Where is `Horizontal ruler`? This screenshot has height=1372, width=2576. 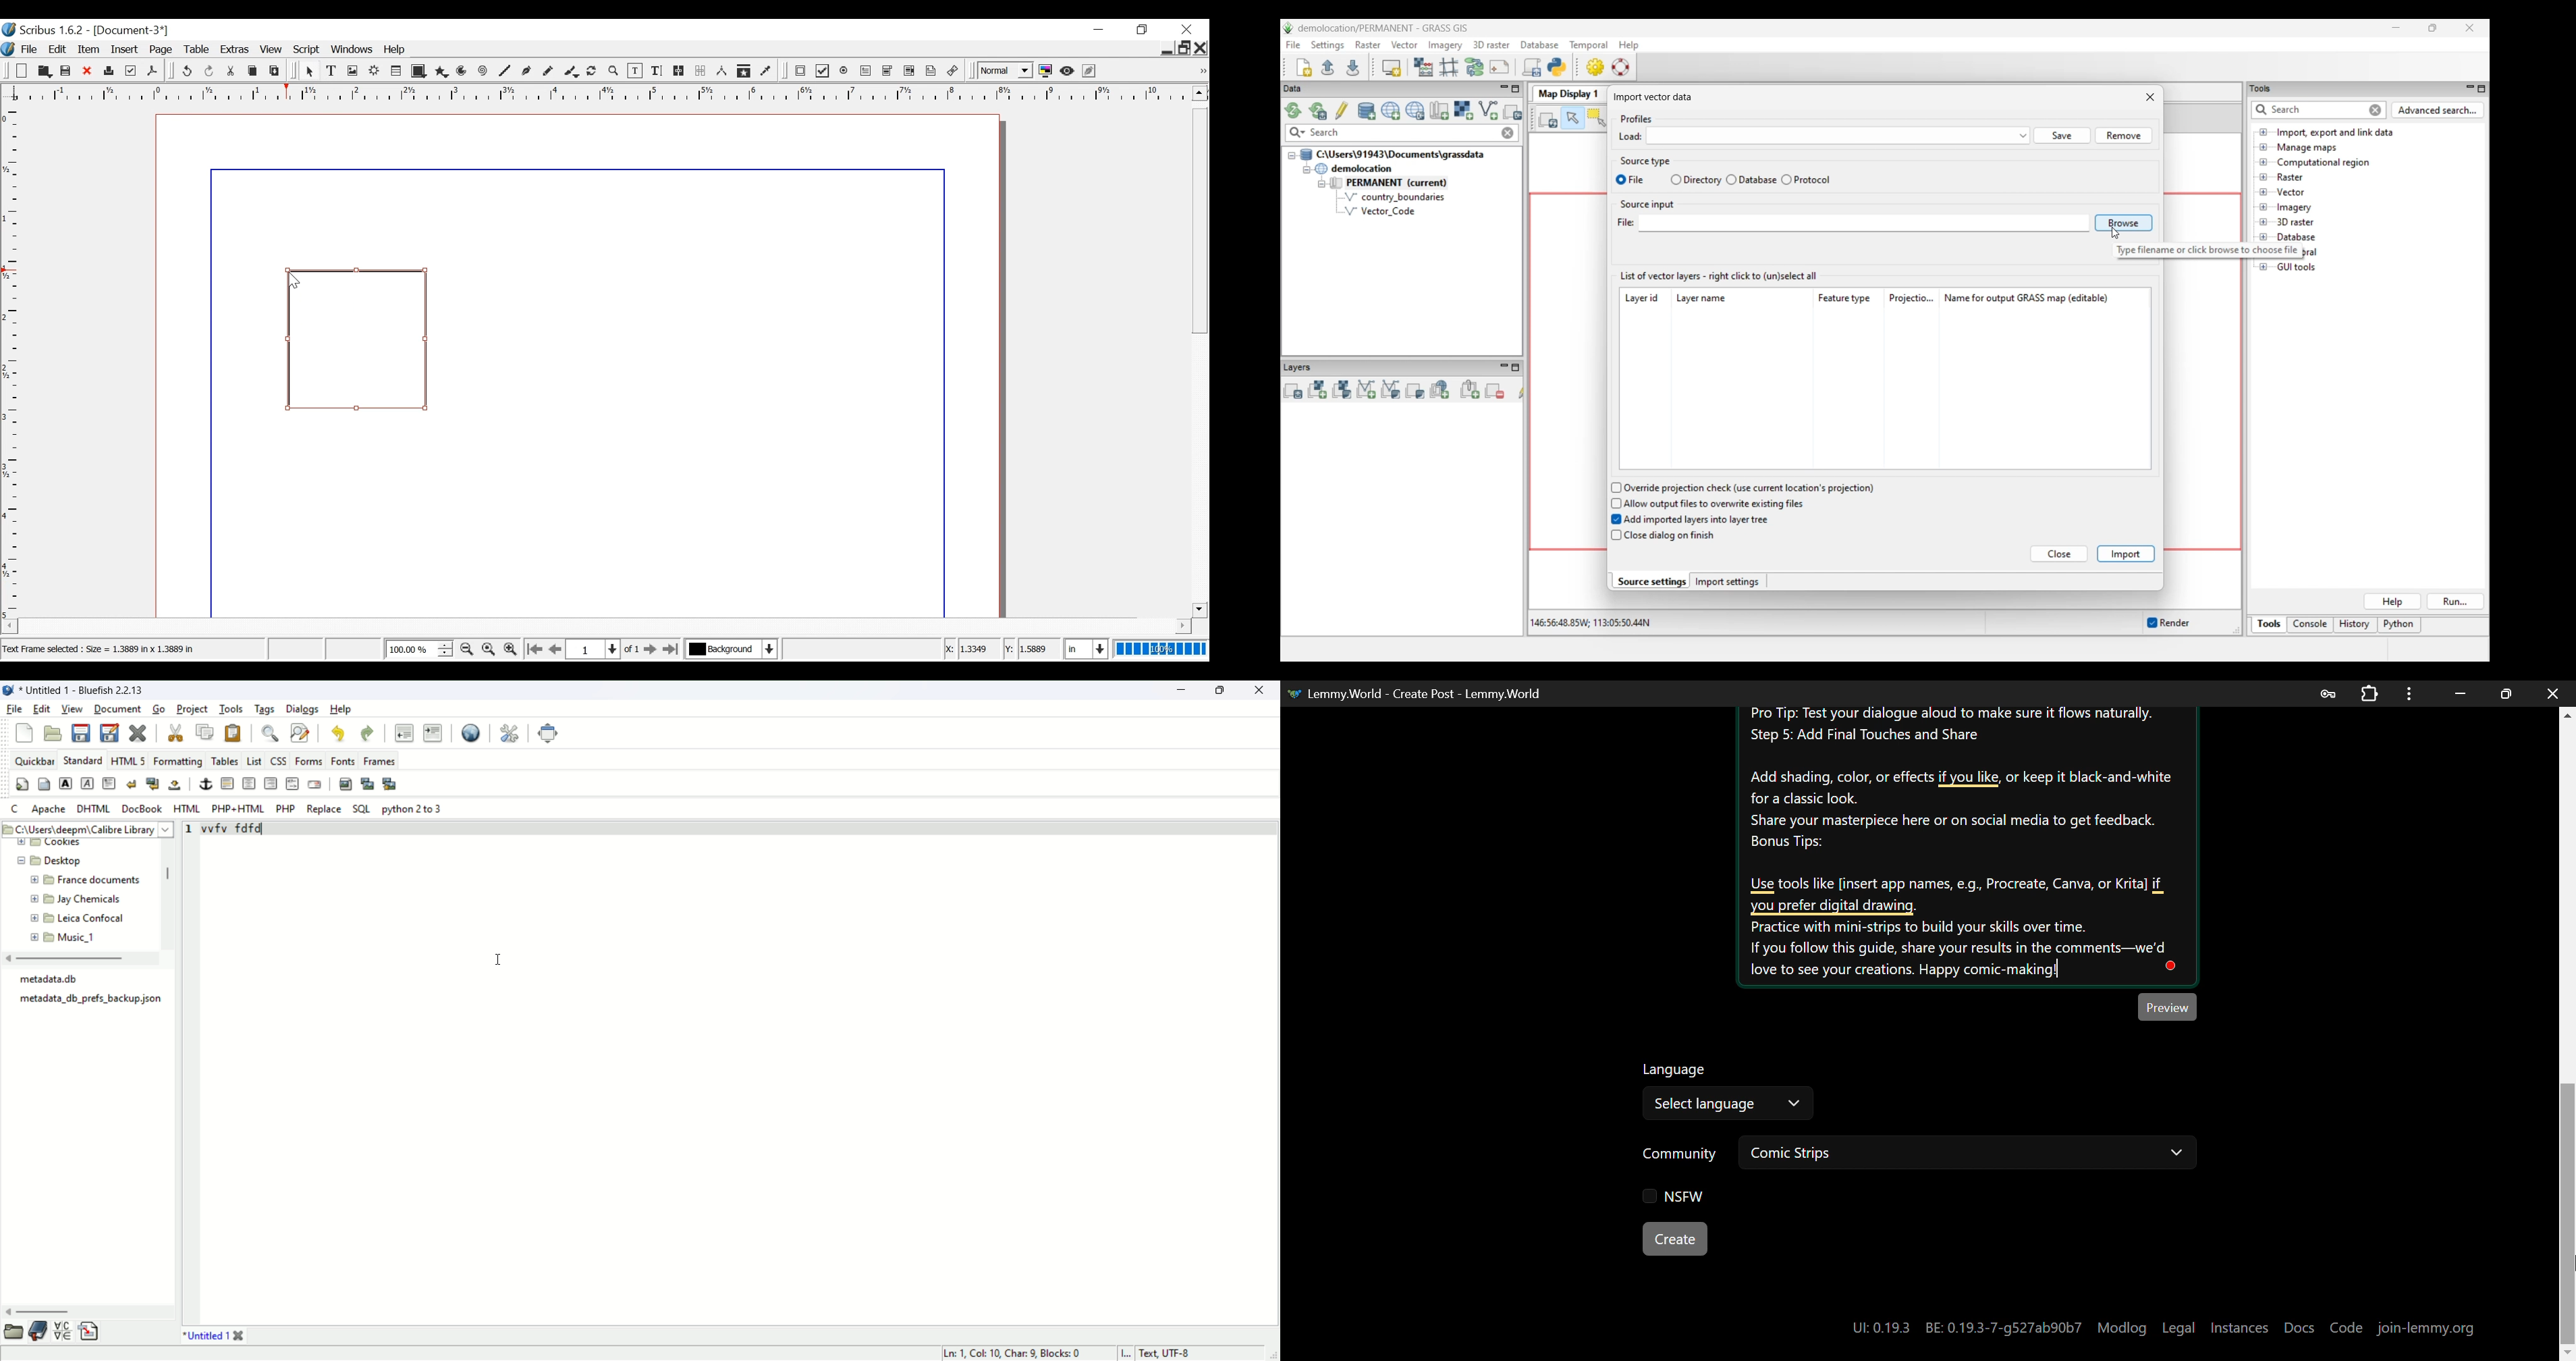 Horizontal ruler is located at coordinates (593, 93).